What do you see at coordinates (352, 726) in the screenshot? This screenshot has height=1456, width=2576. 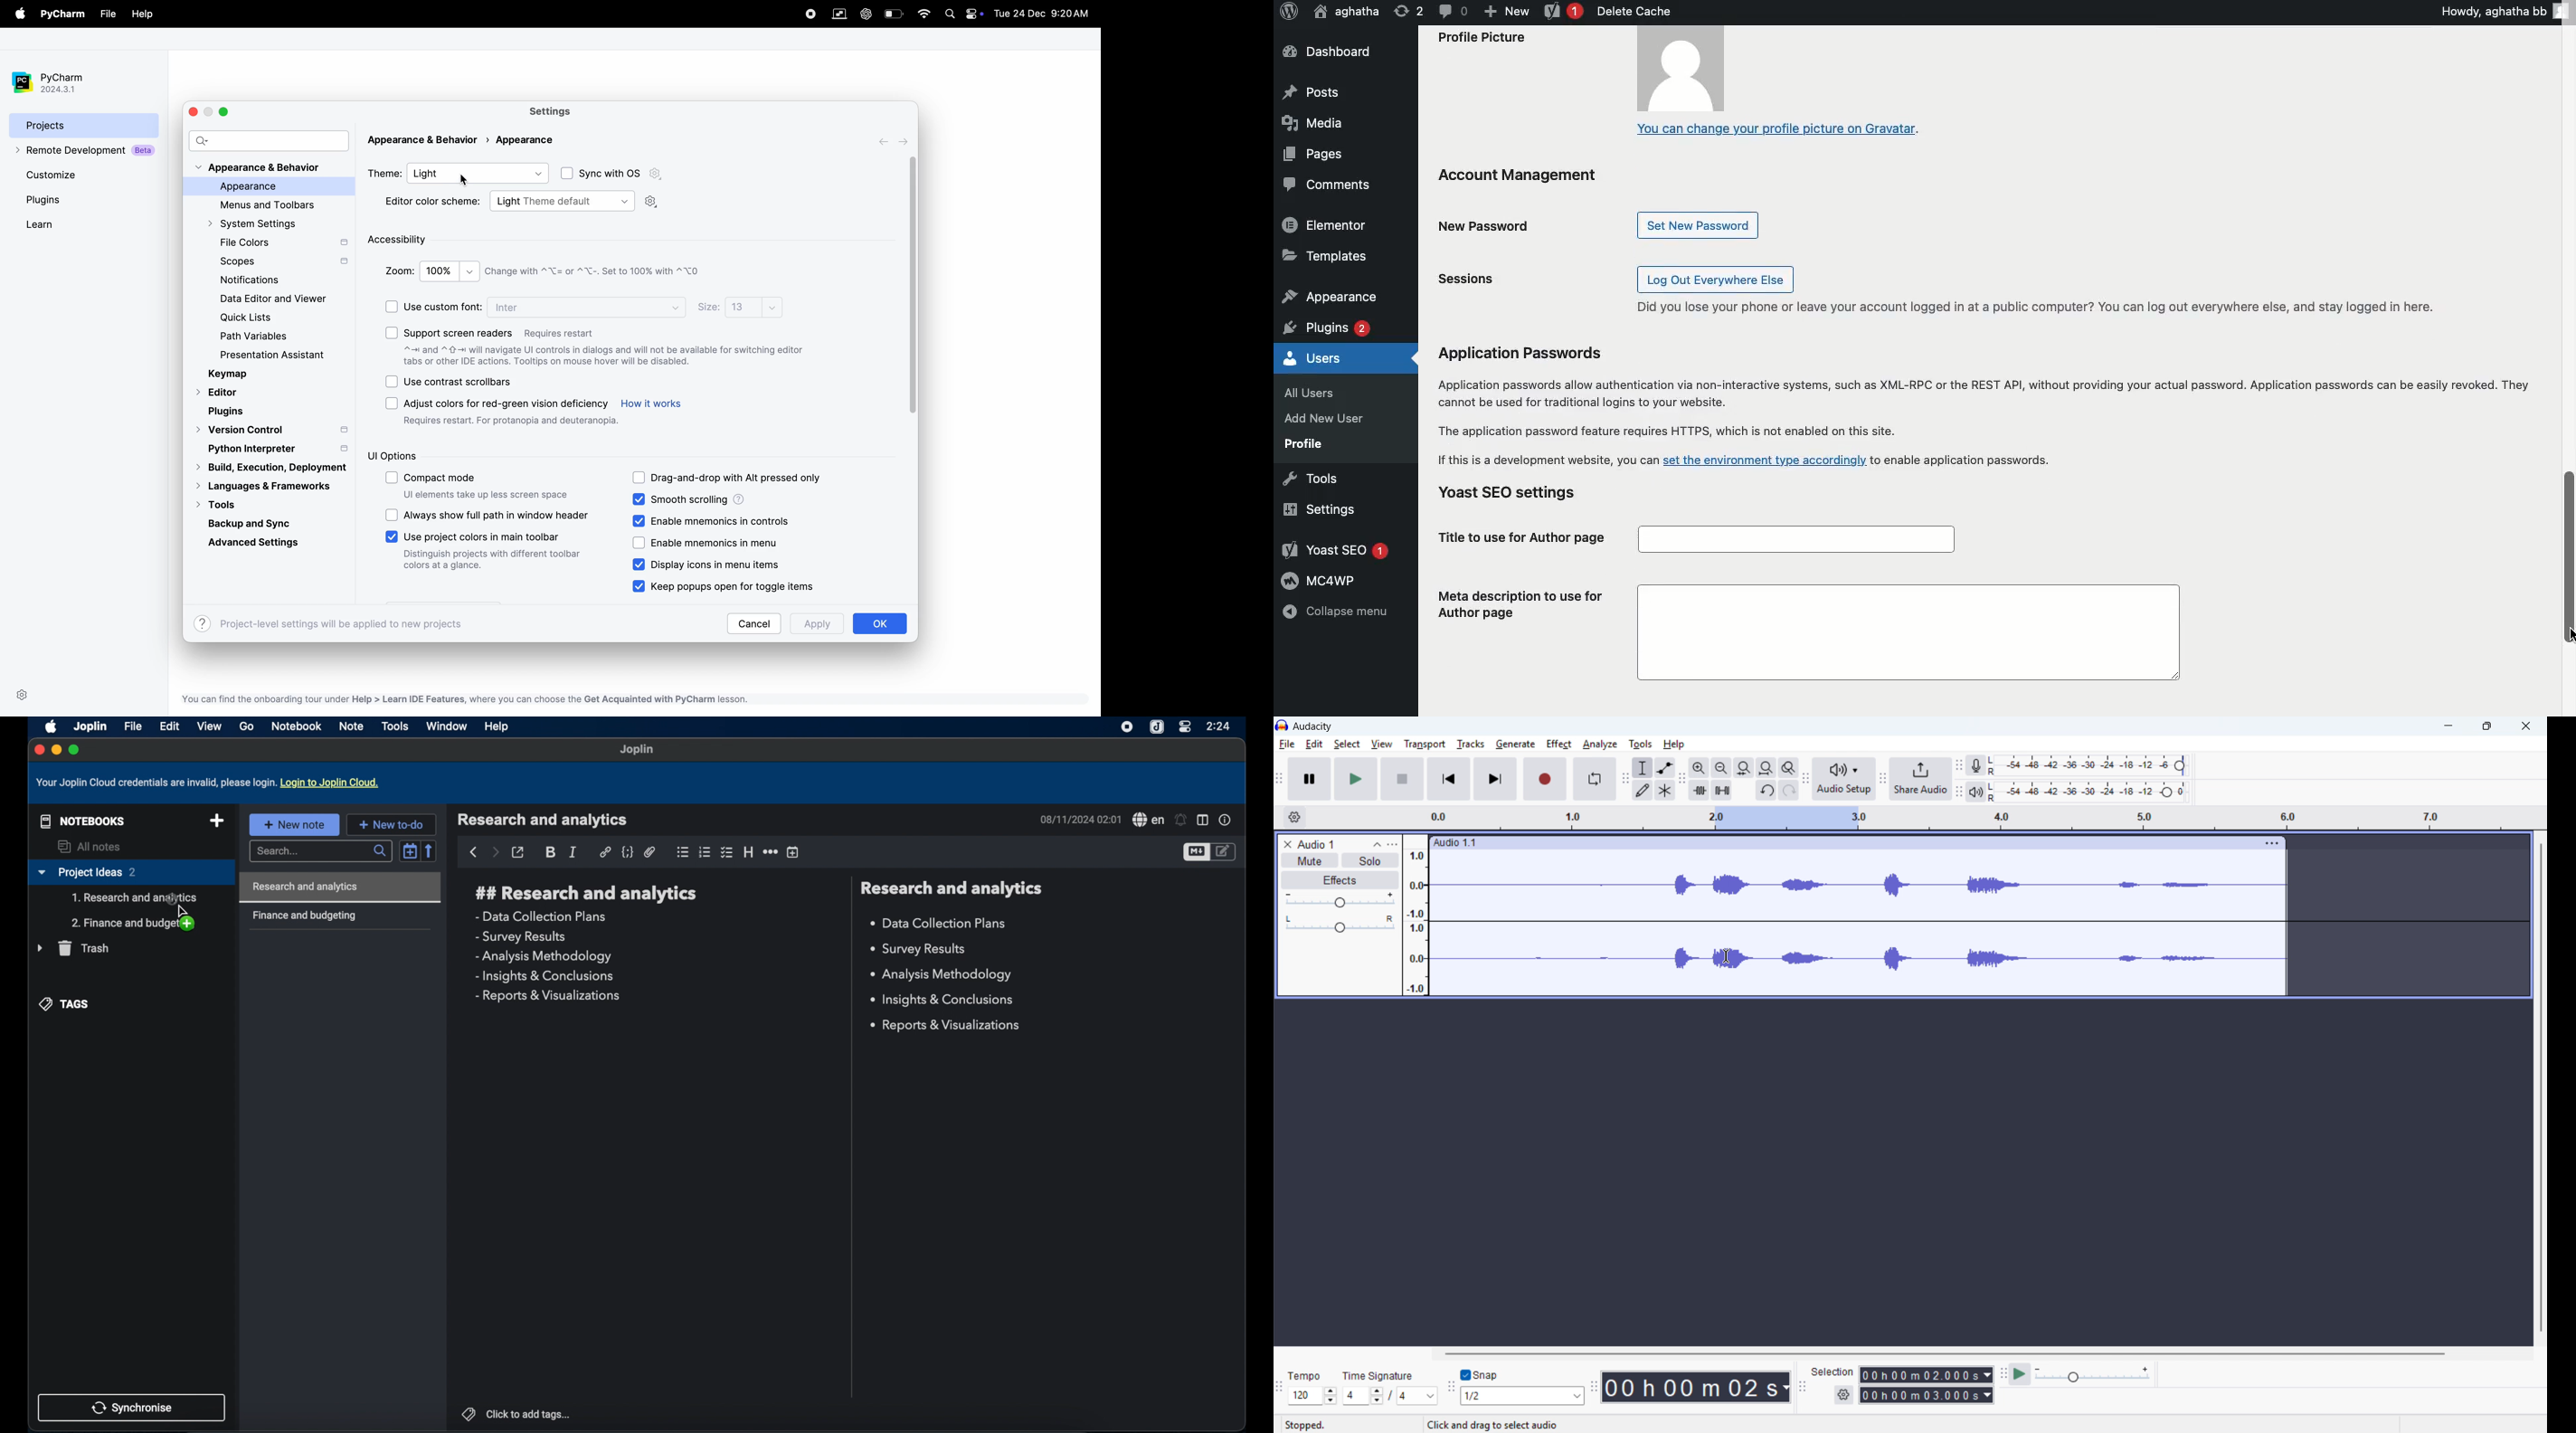 I see `note` at bounding box center [352, 726].